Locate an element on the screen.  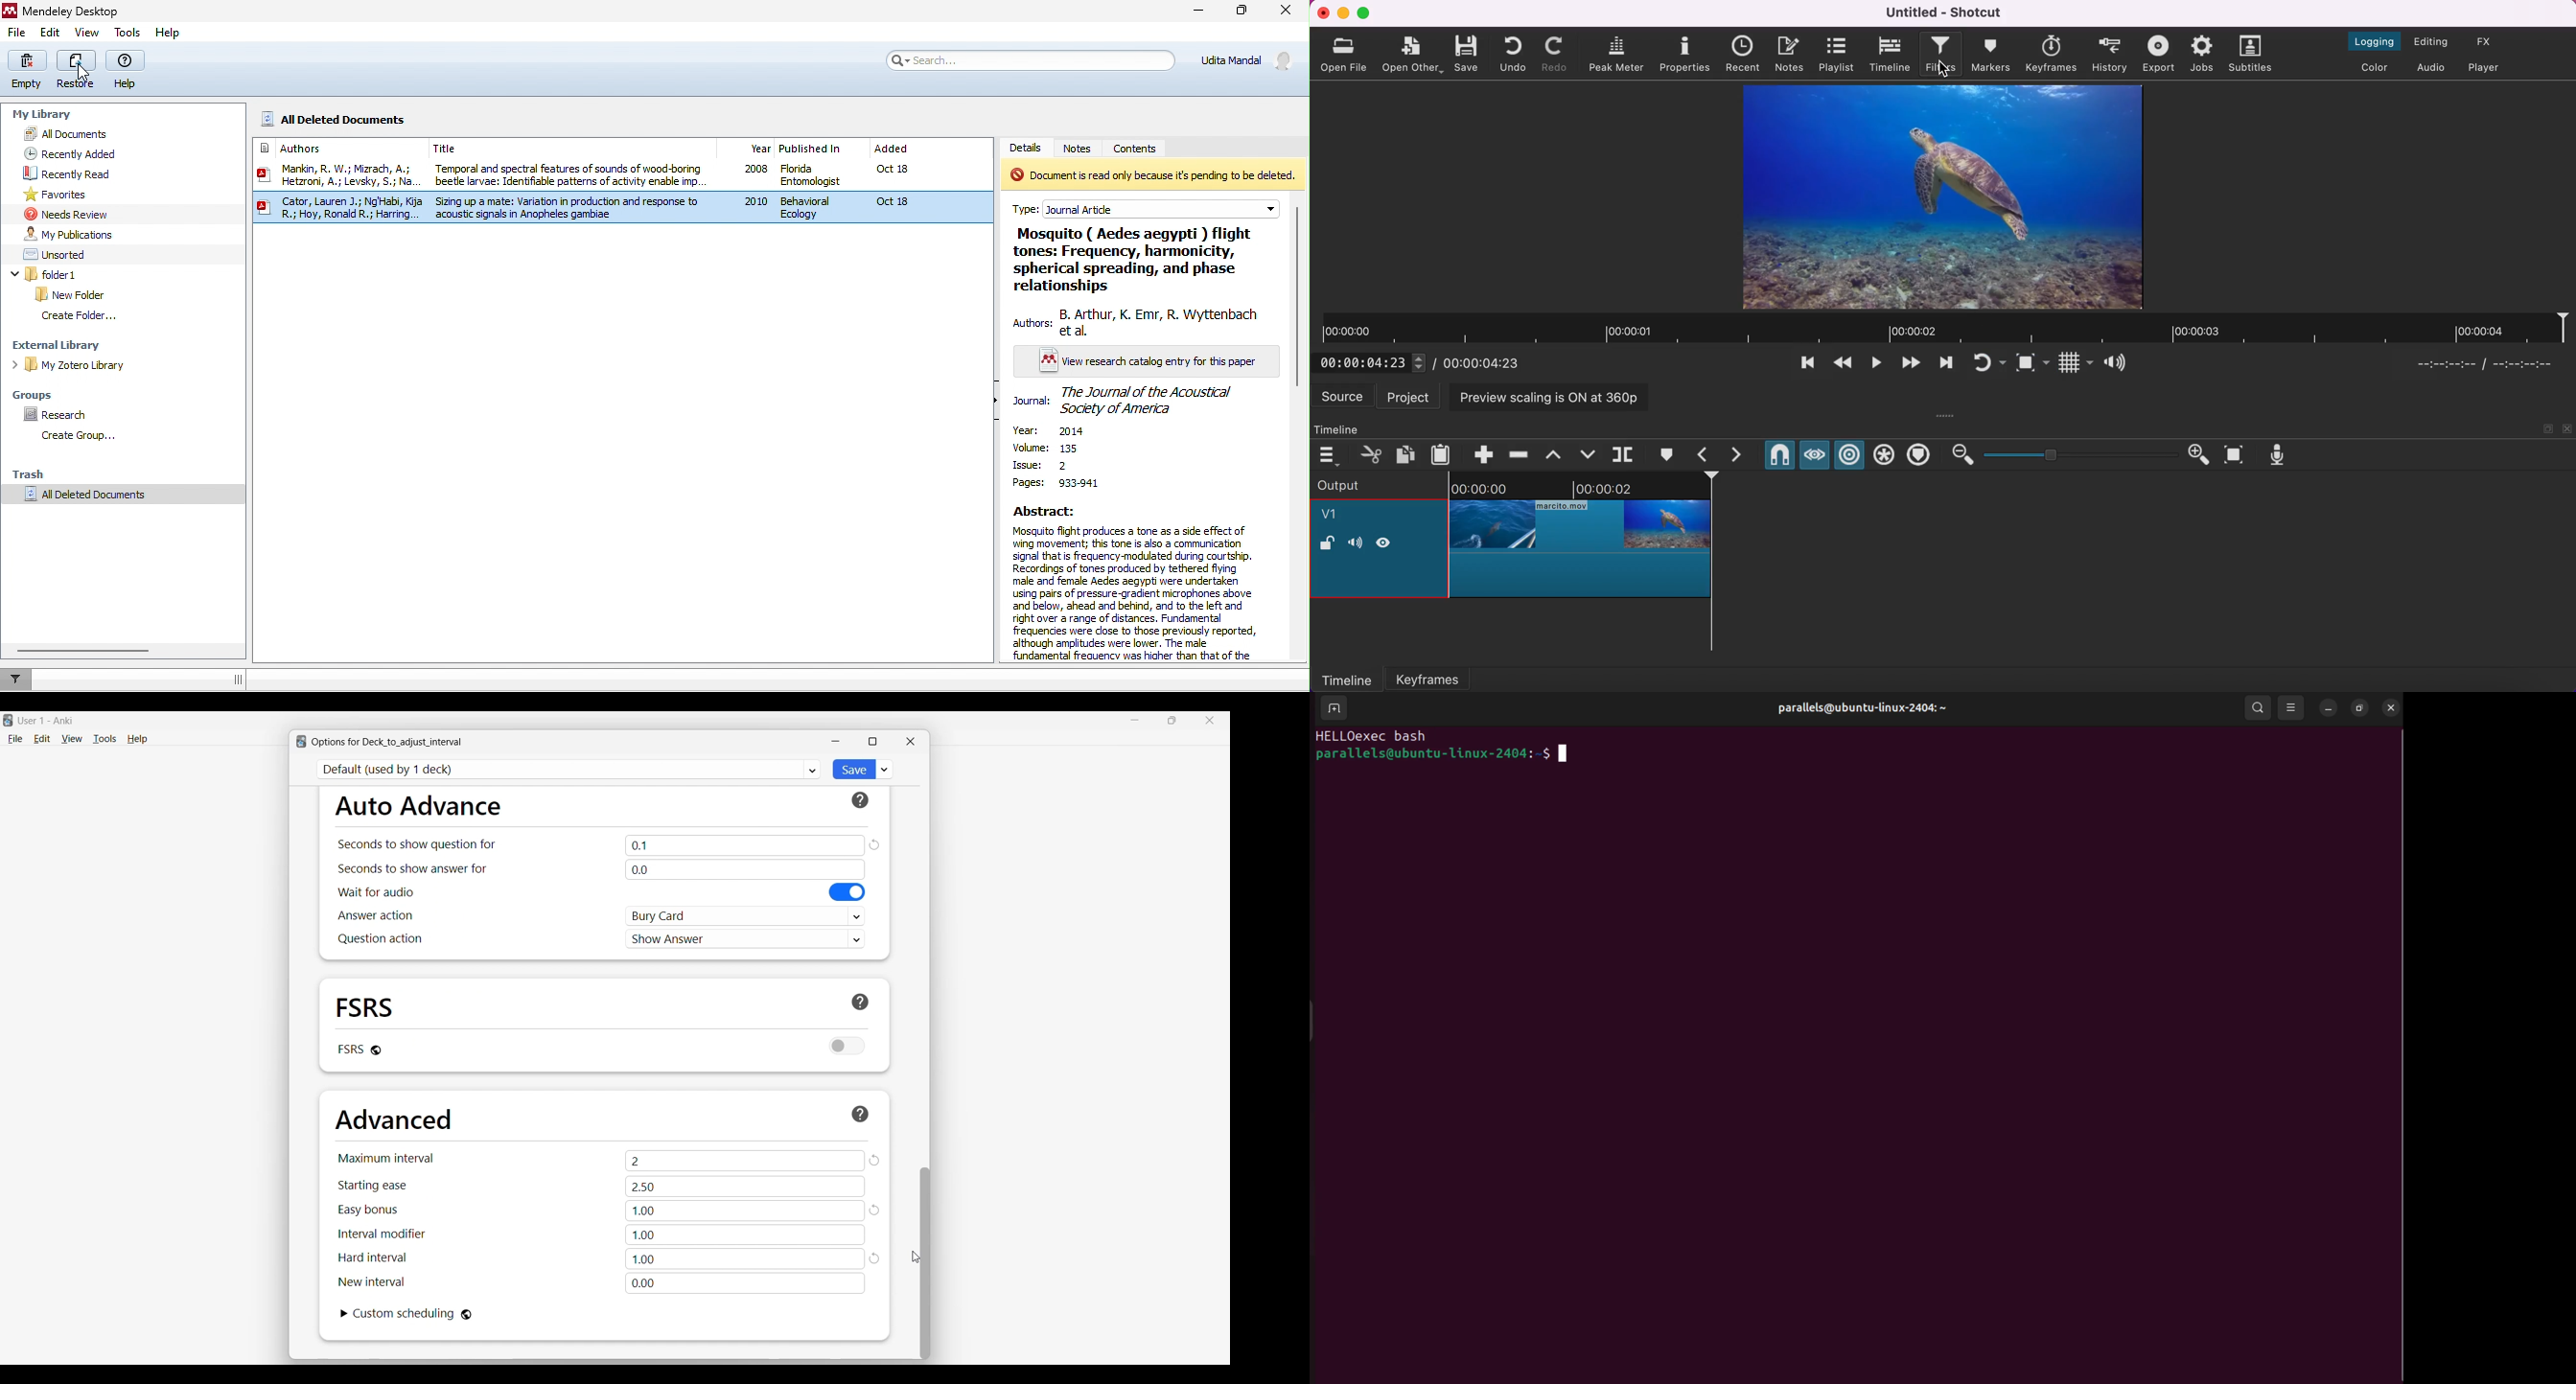
Indicates seconds to show answer for is located at coordinates (413, 869).